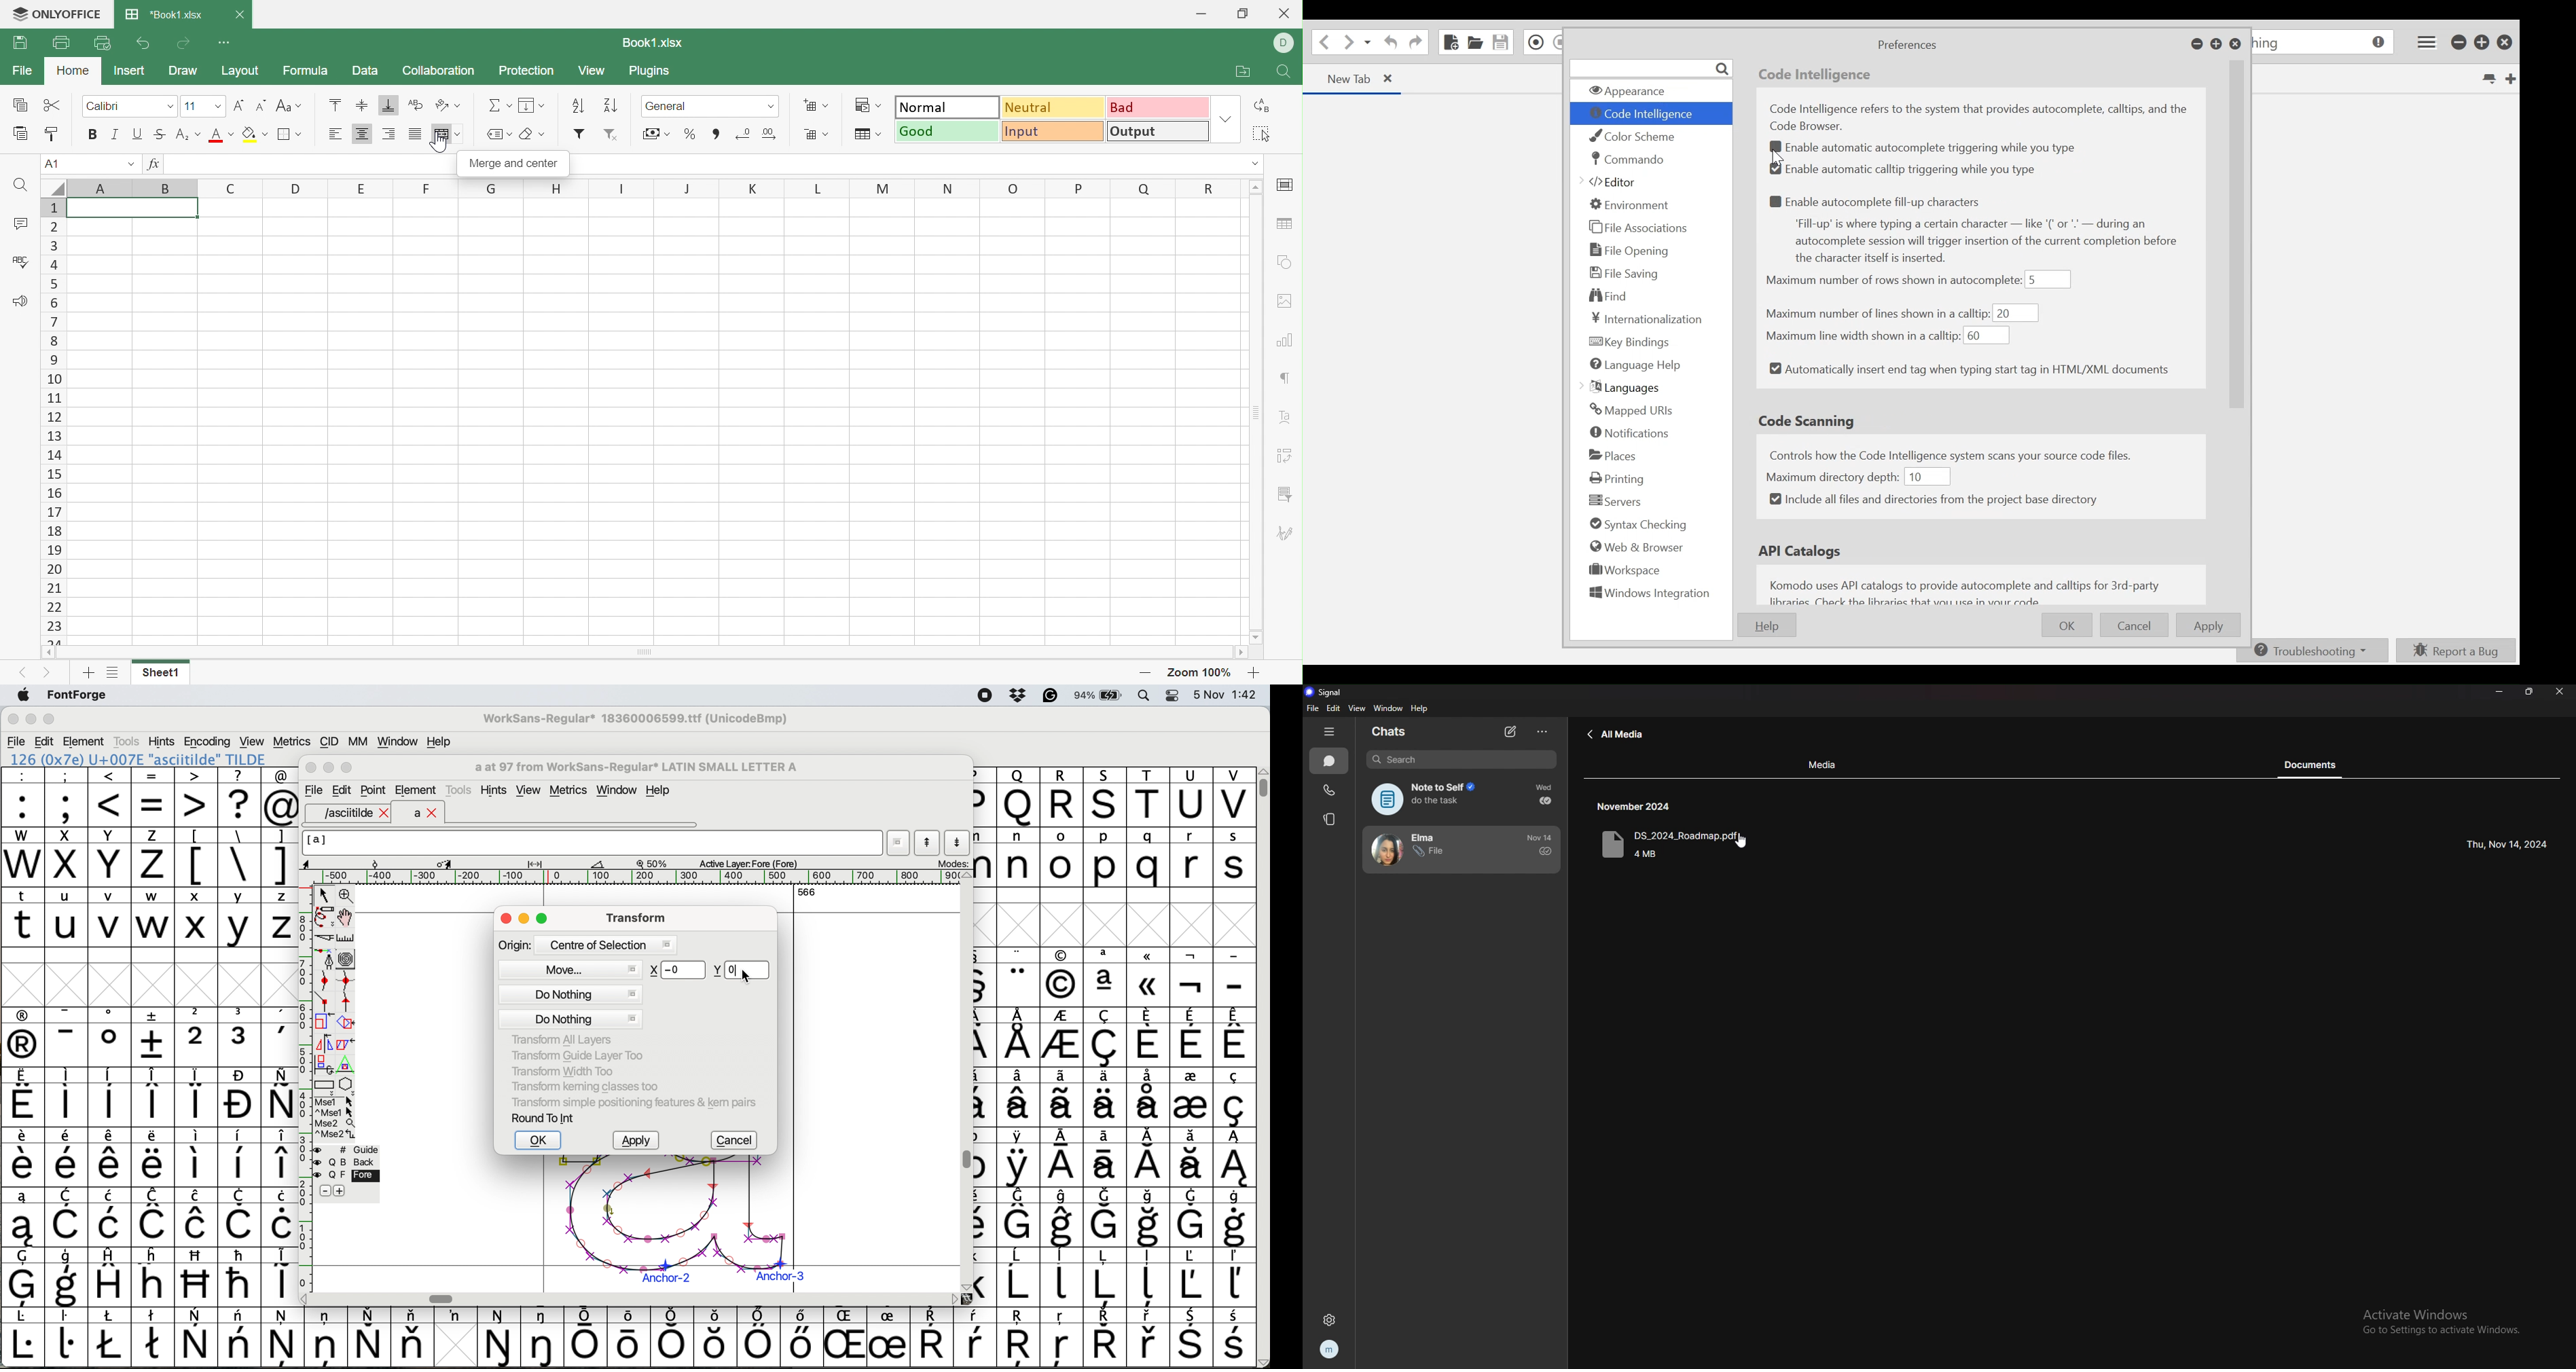 This screenshot has width=2576, height=1372. What do you see at coordinates (208, 742) in the screenshot?
I see `encoding` at bounding box center [208, 742].